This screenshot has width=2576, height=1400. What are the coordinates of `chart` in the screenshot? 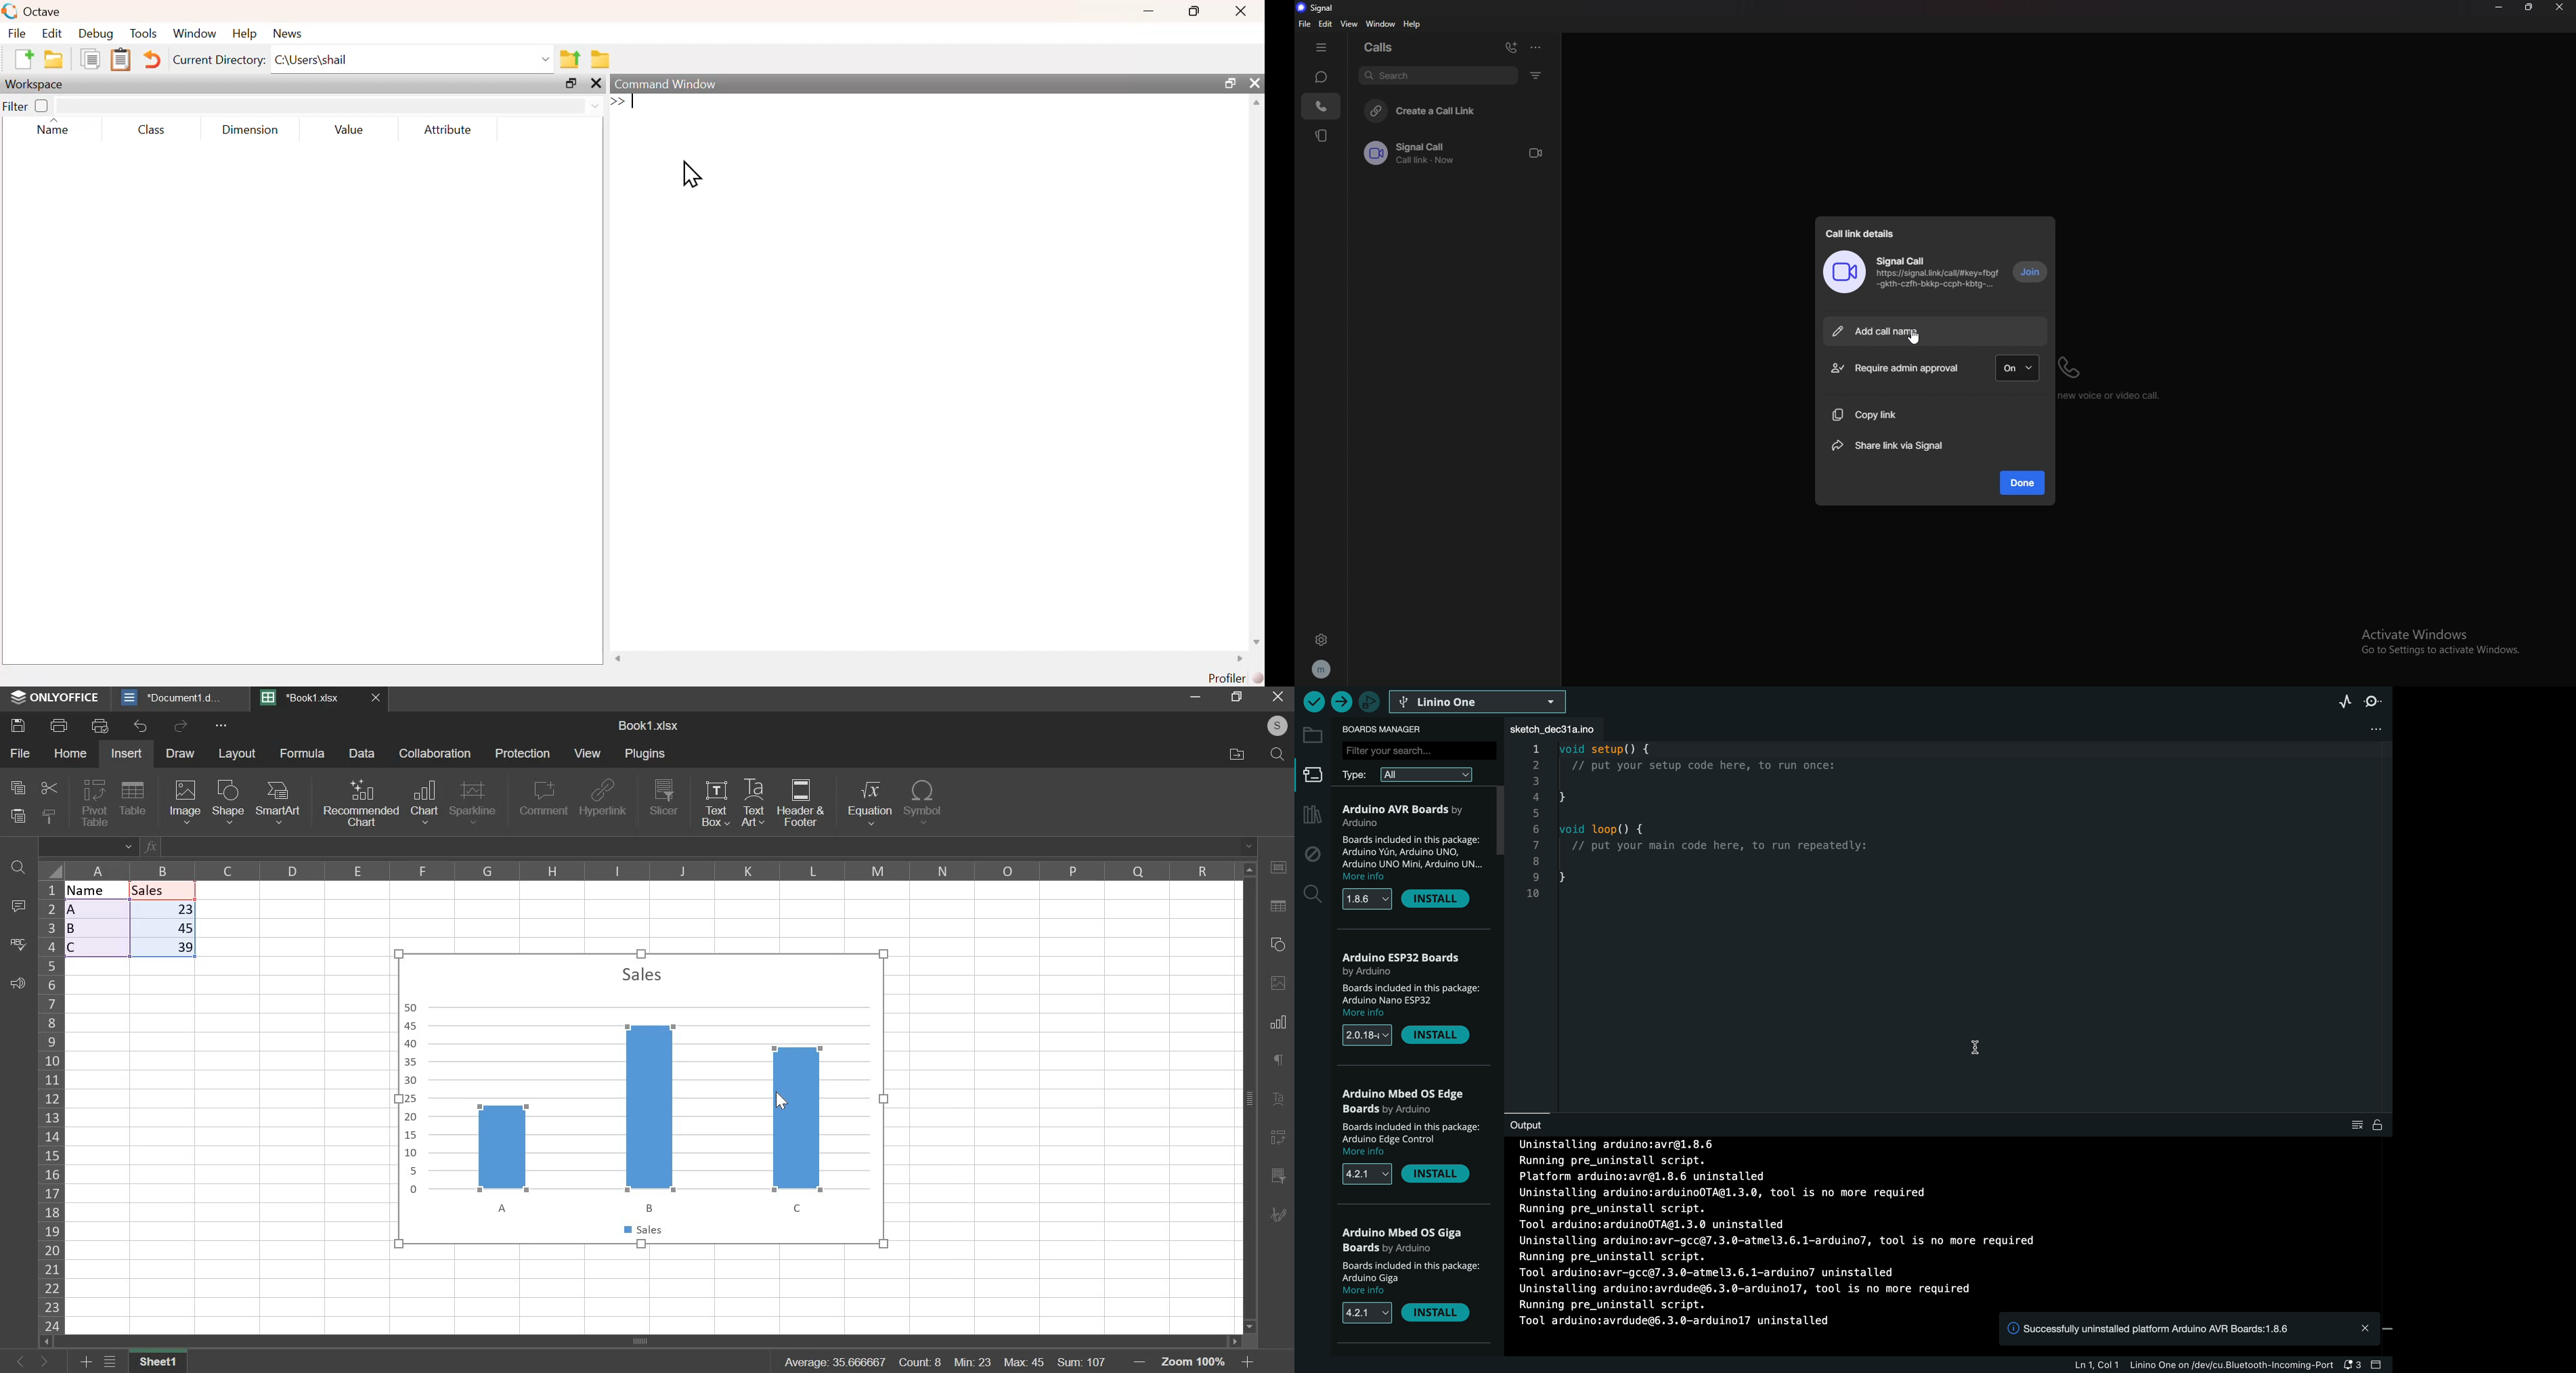 It's located at (424, 801).